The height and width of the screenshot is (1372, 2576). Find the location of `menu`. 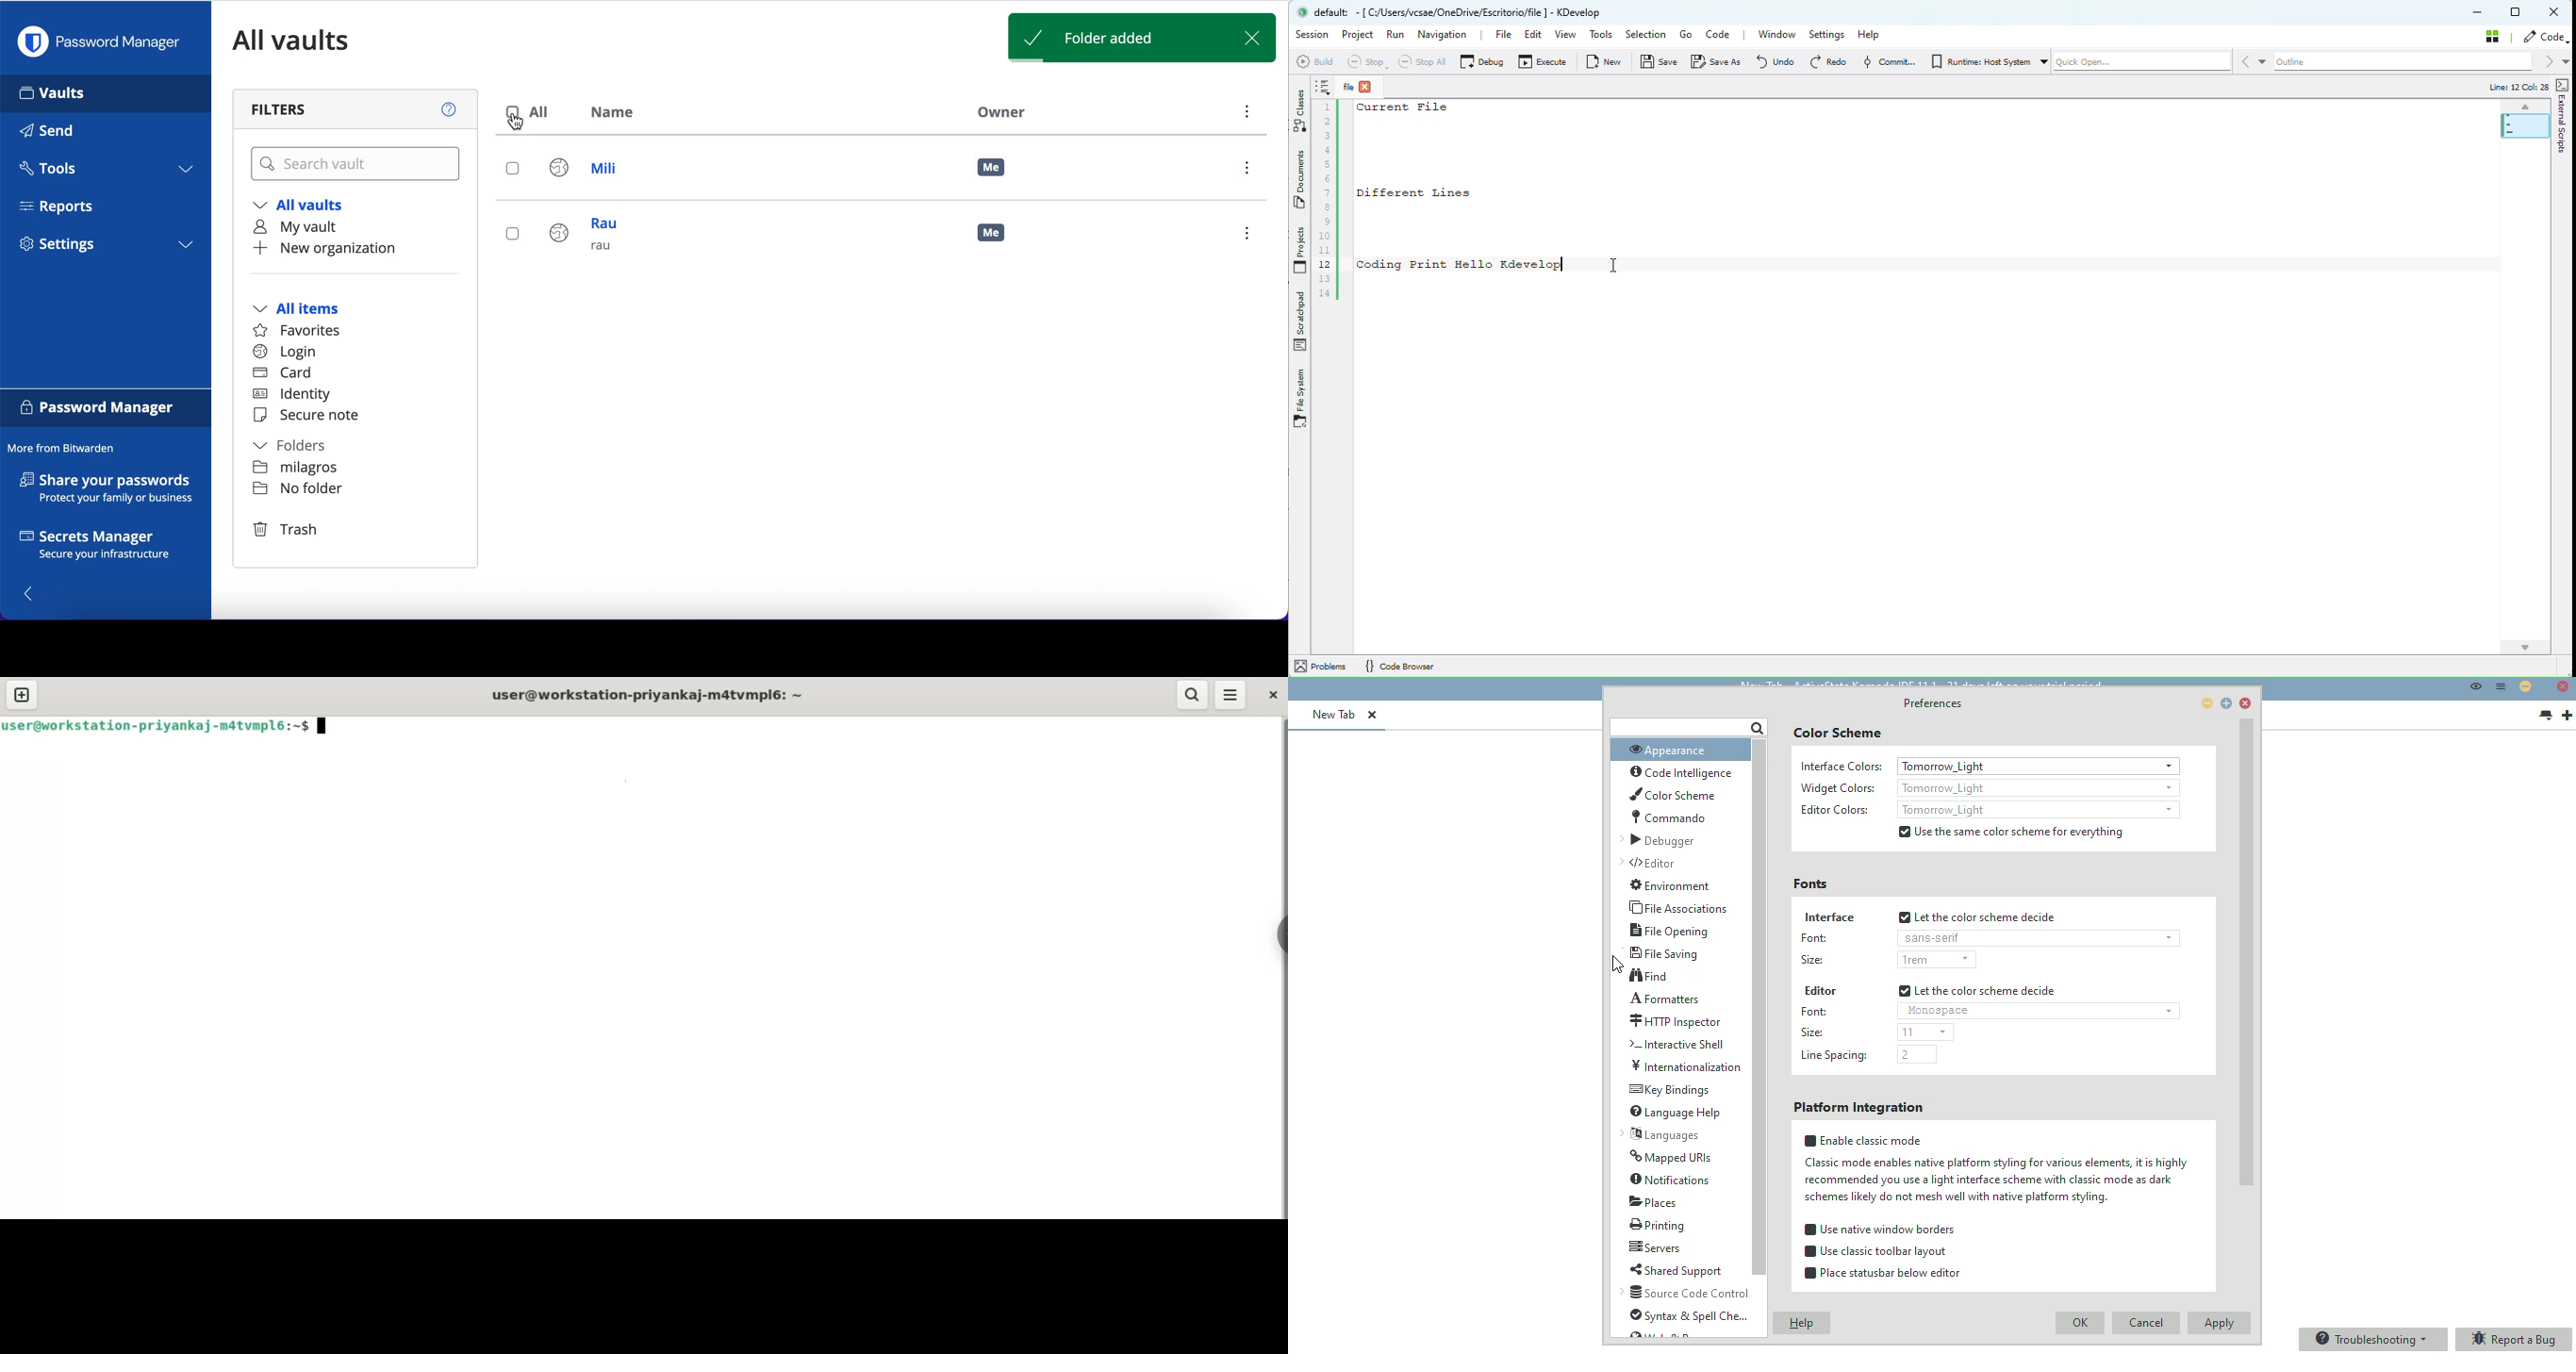

menu is located at coordinates (1244, 235).